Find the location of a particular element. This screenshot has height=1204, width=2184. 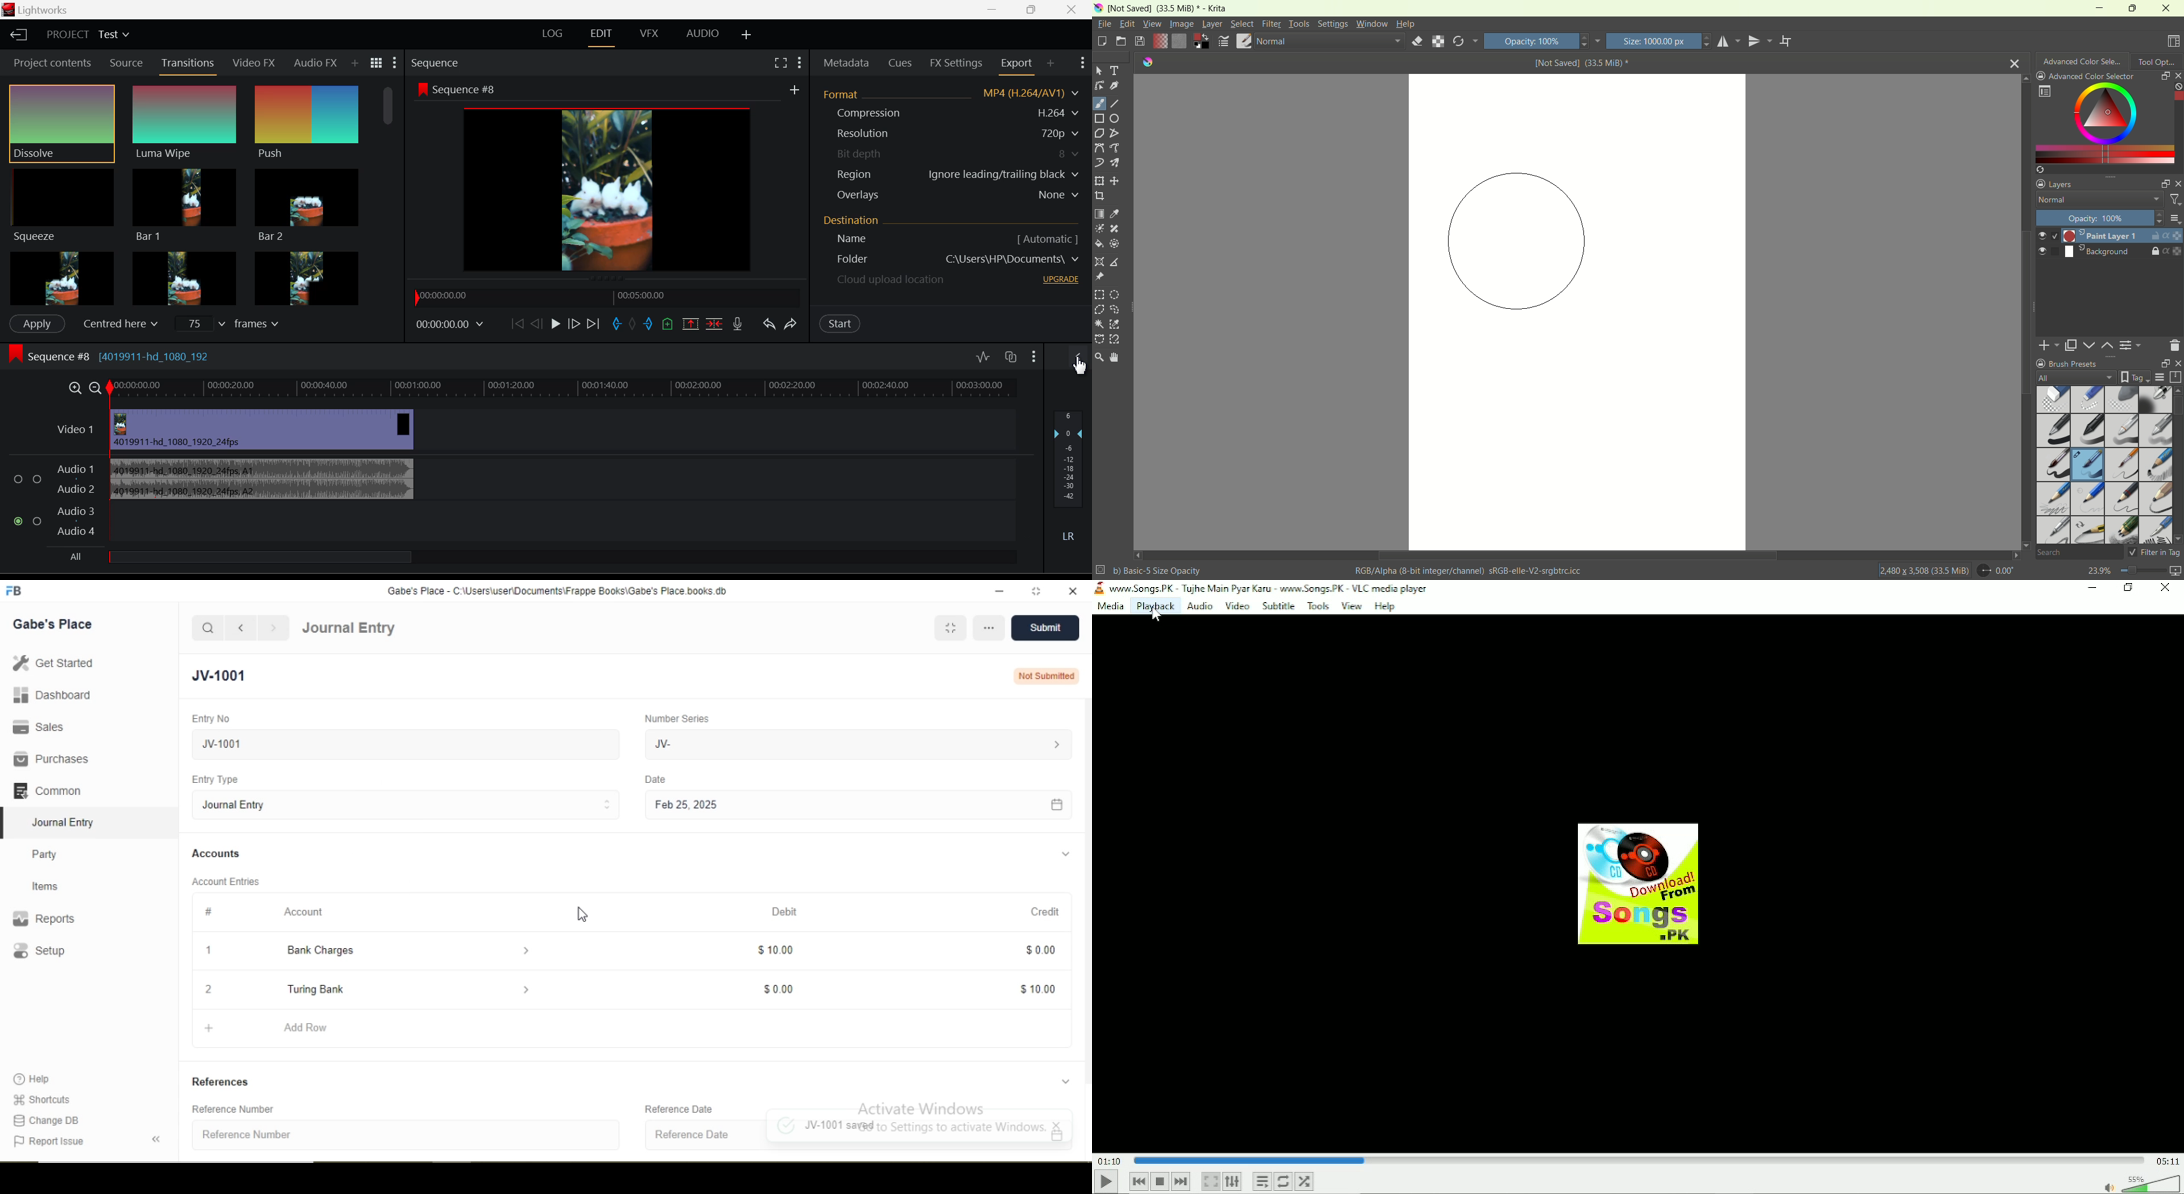

Feb 25, 2025 is located at coordinates (857, 806).